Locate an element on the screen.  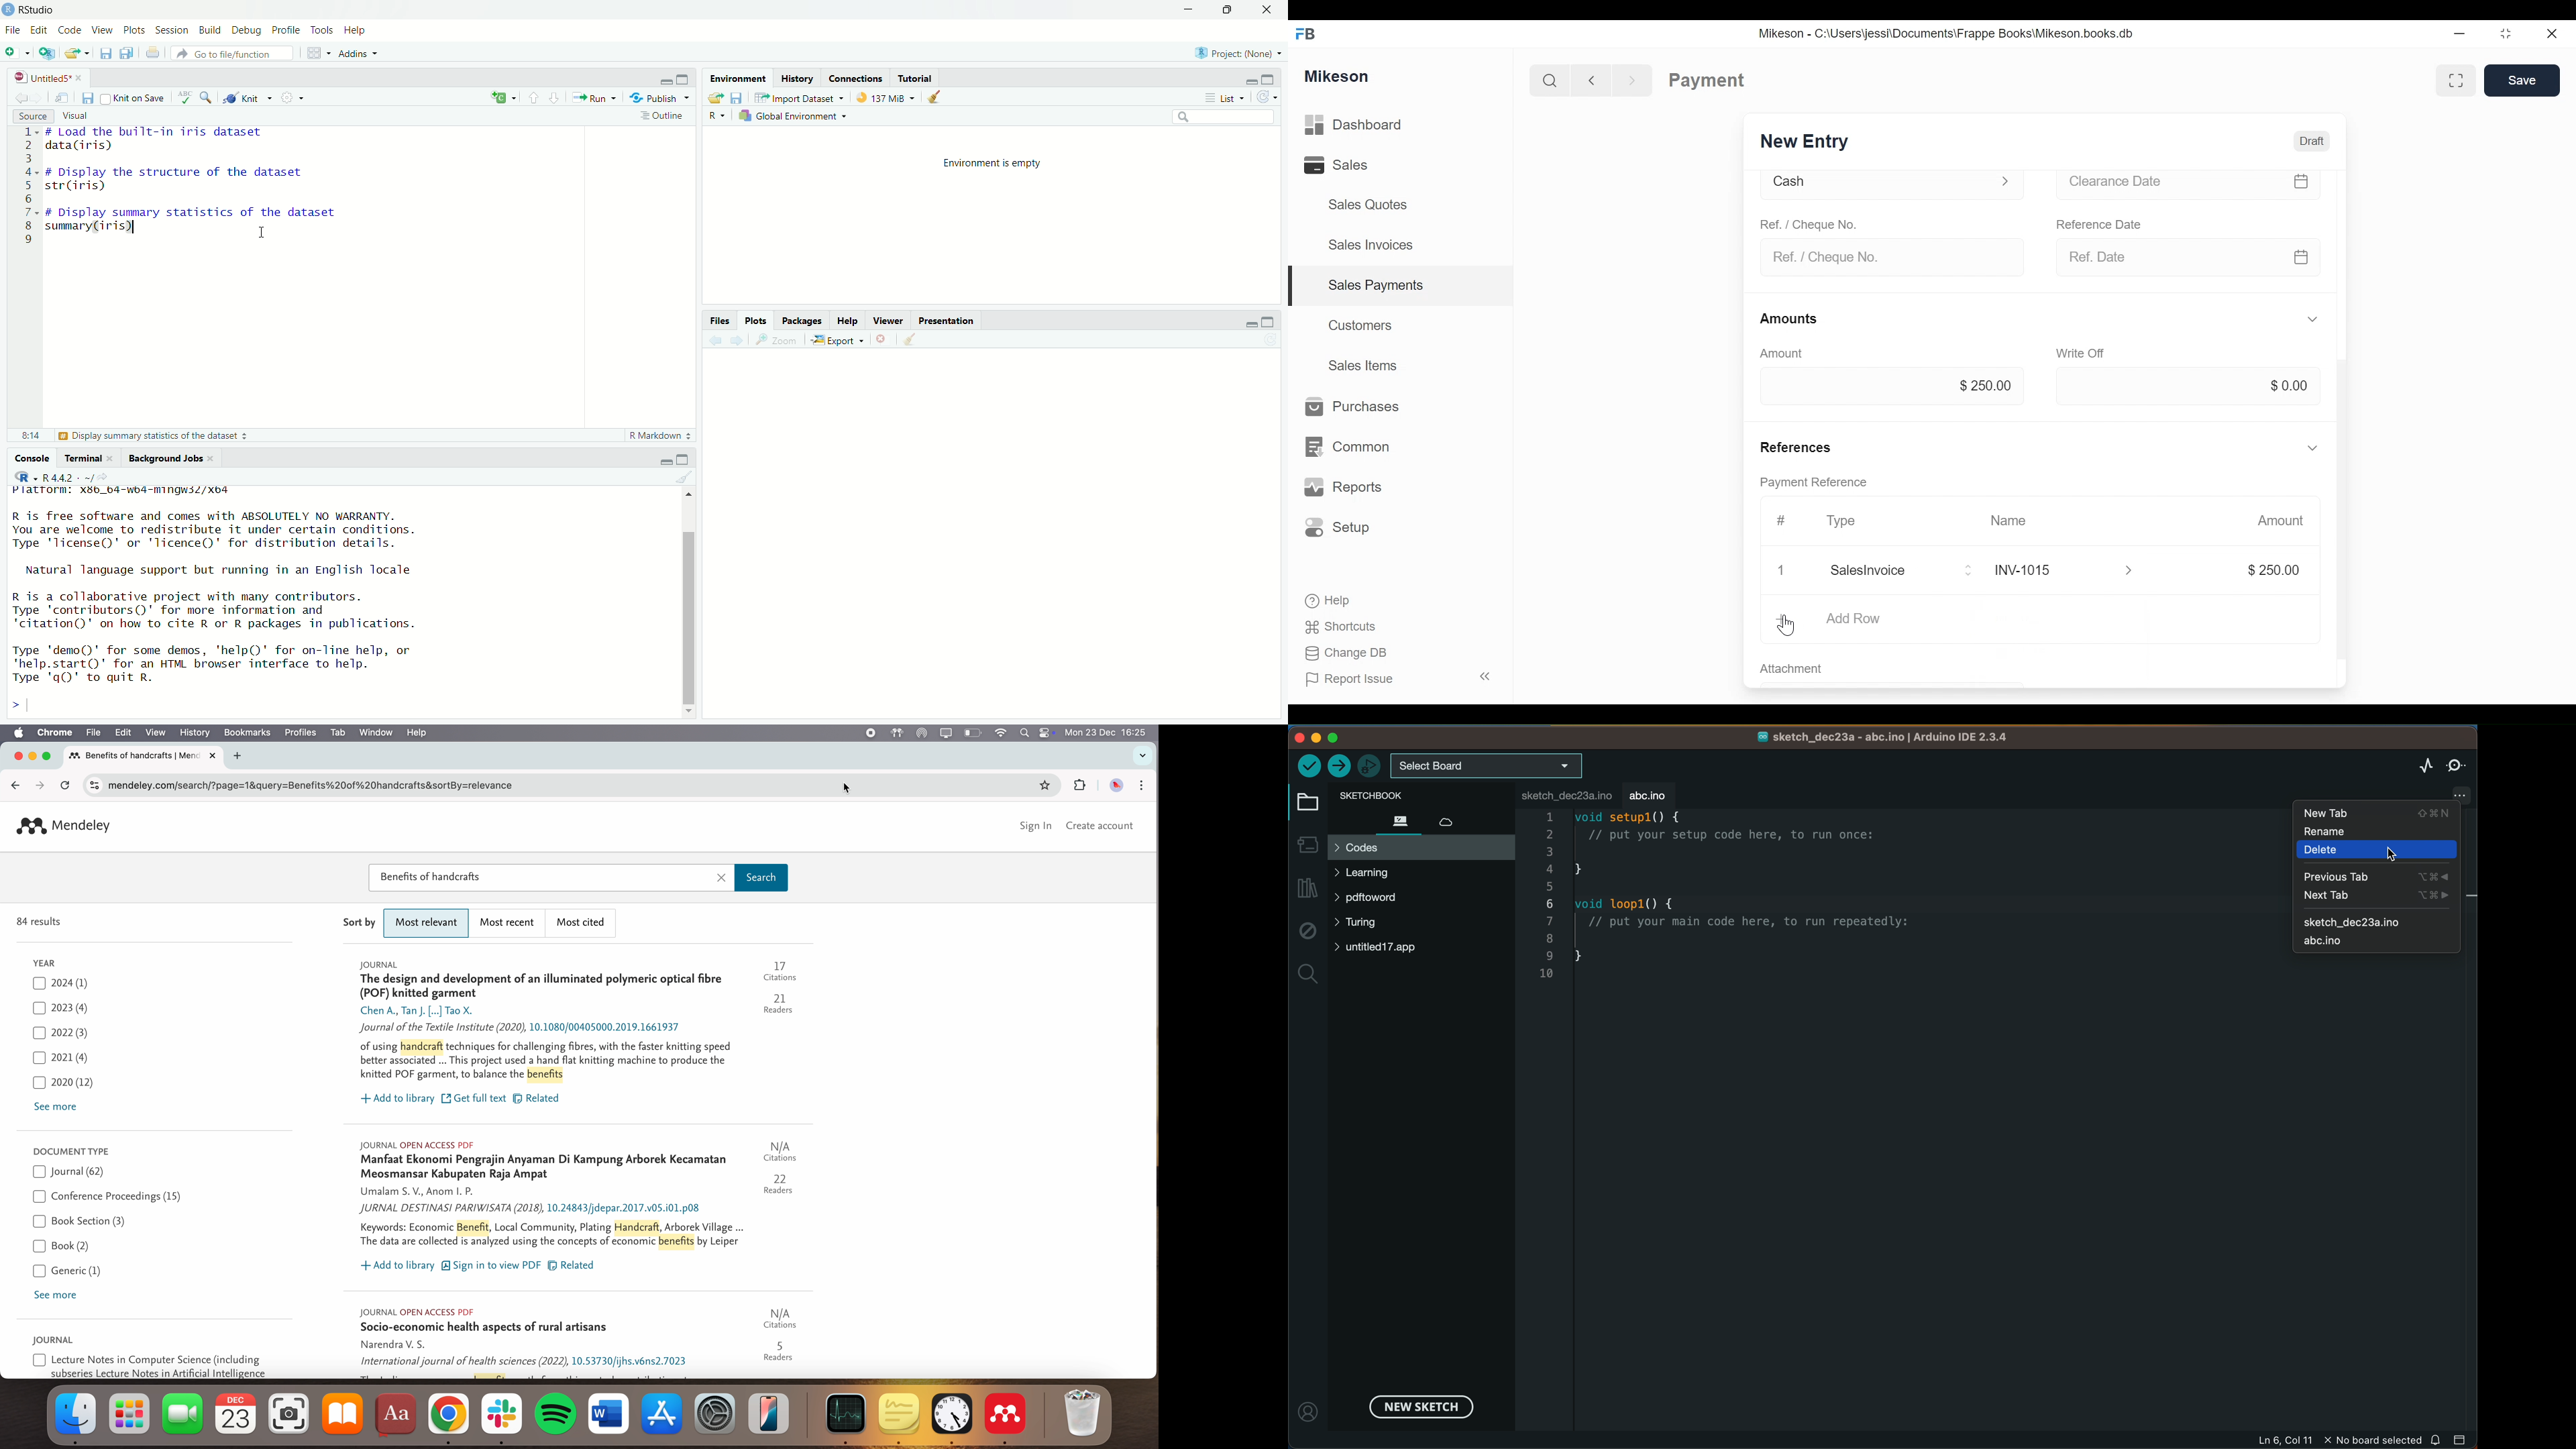
Draft is located at coordinates (2314, 141).